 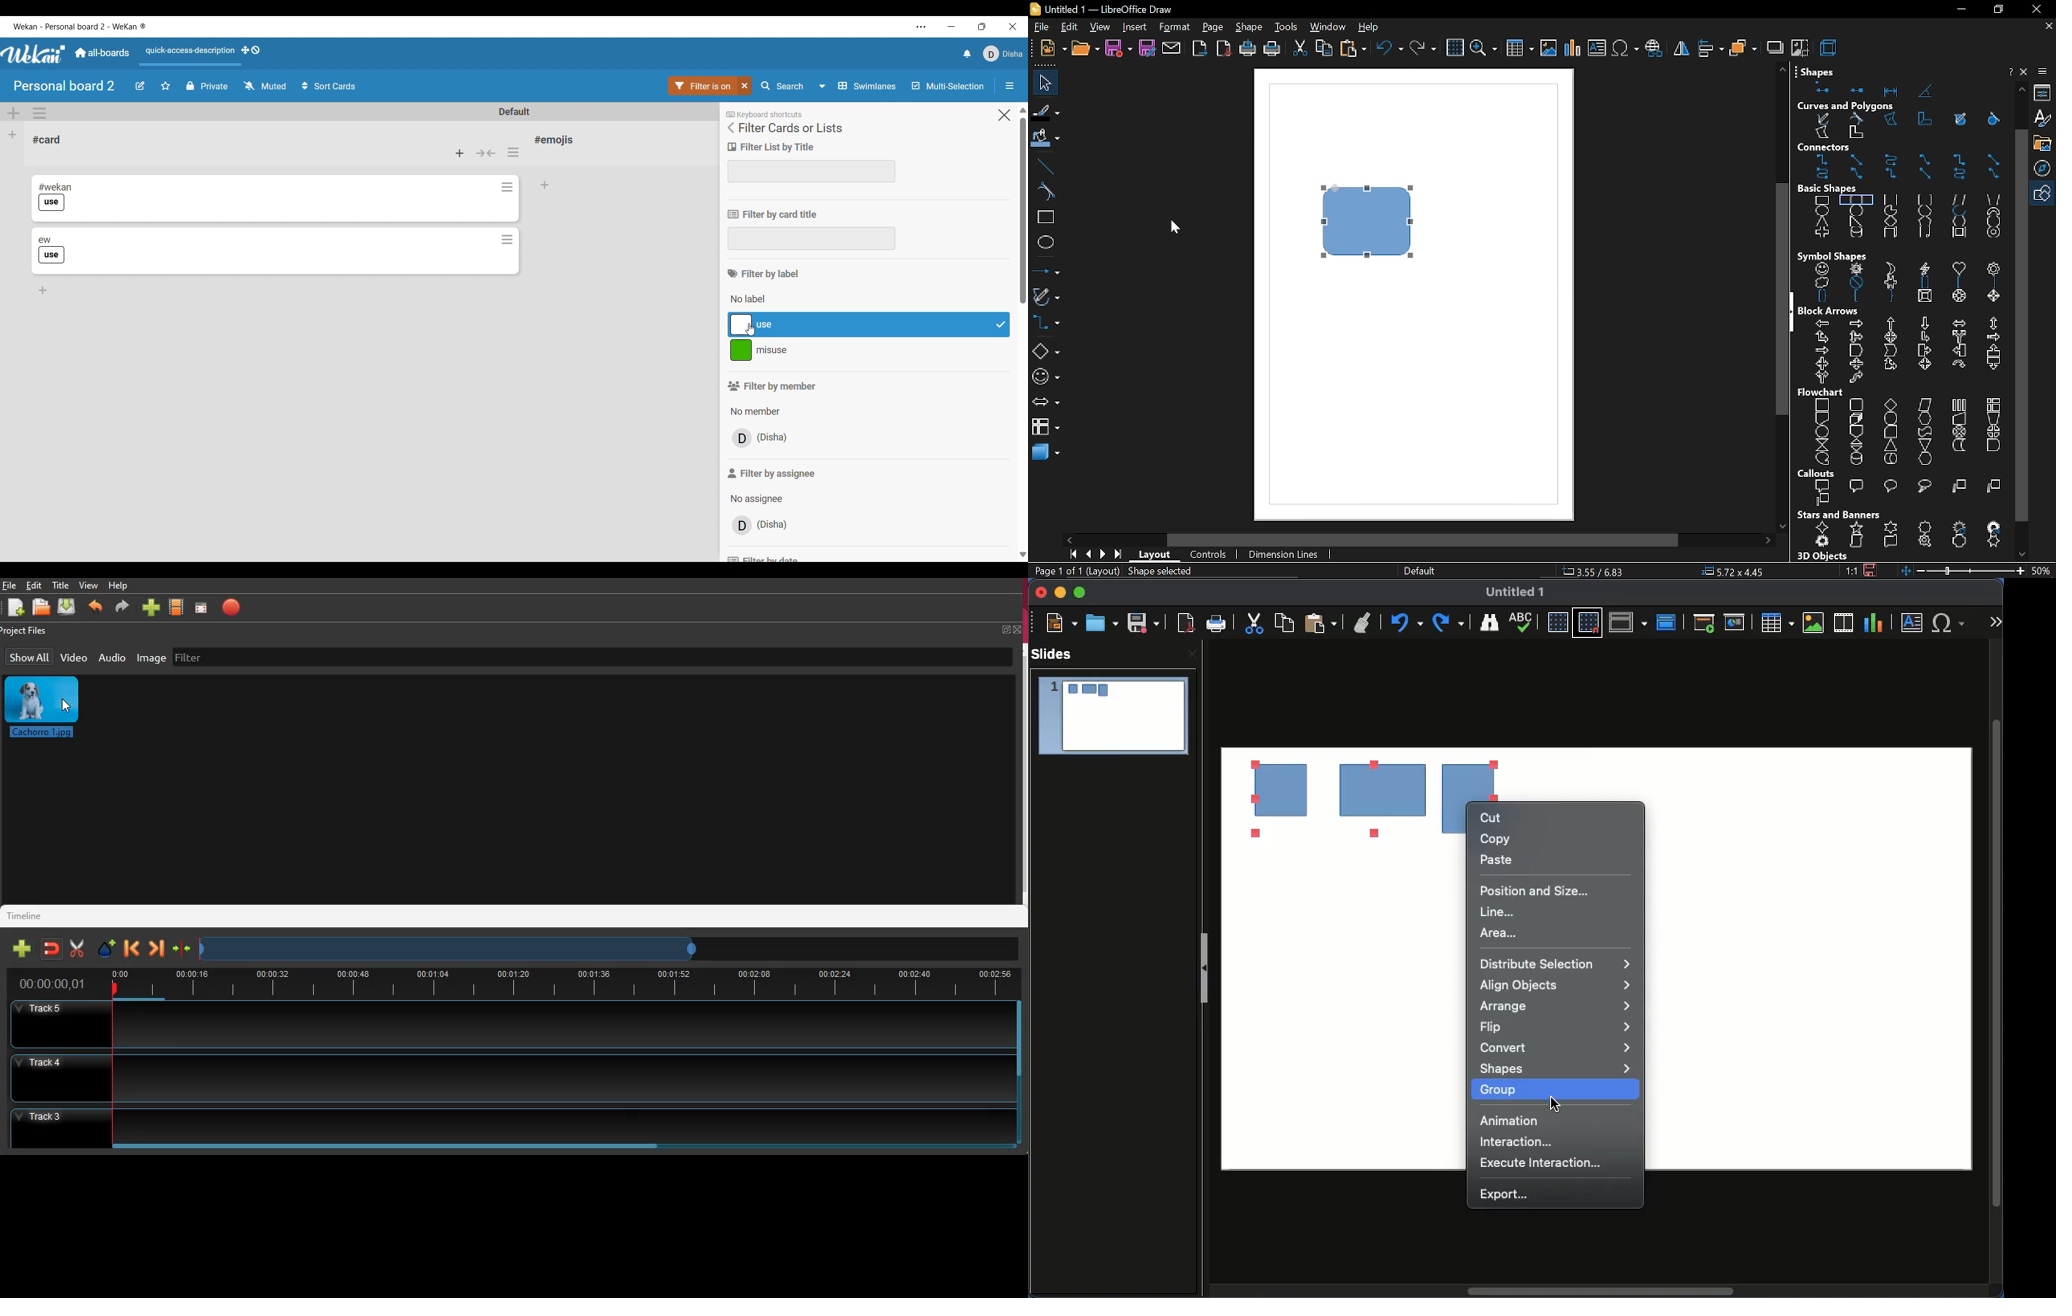 What do you see at coordinates (503, 1078) in the screenshot?
I see `track` at bounding box center [503, 1078].